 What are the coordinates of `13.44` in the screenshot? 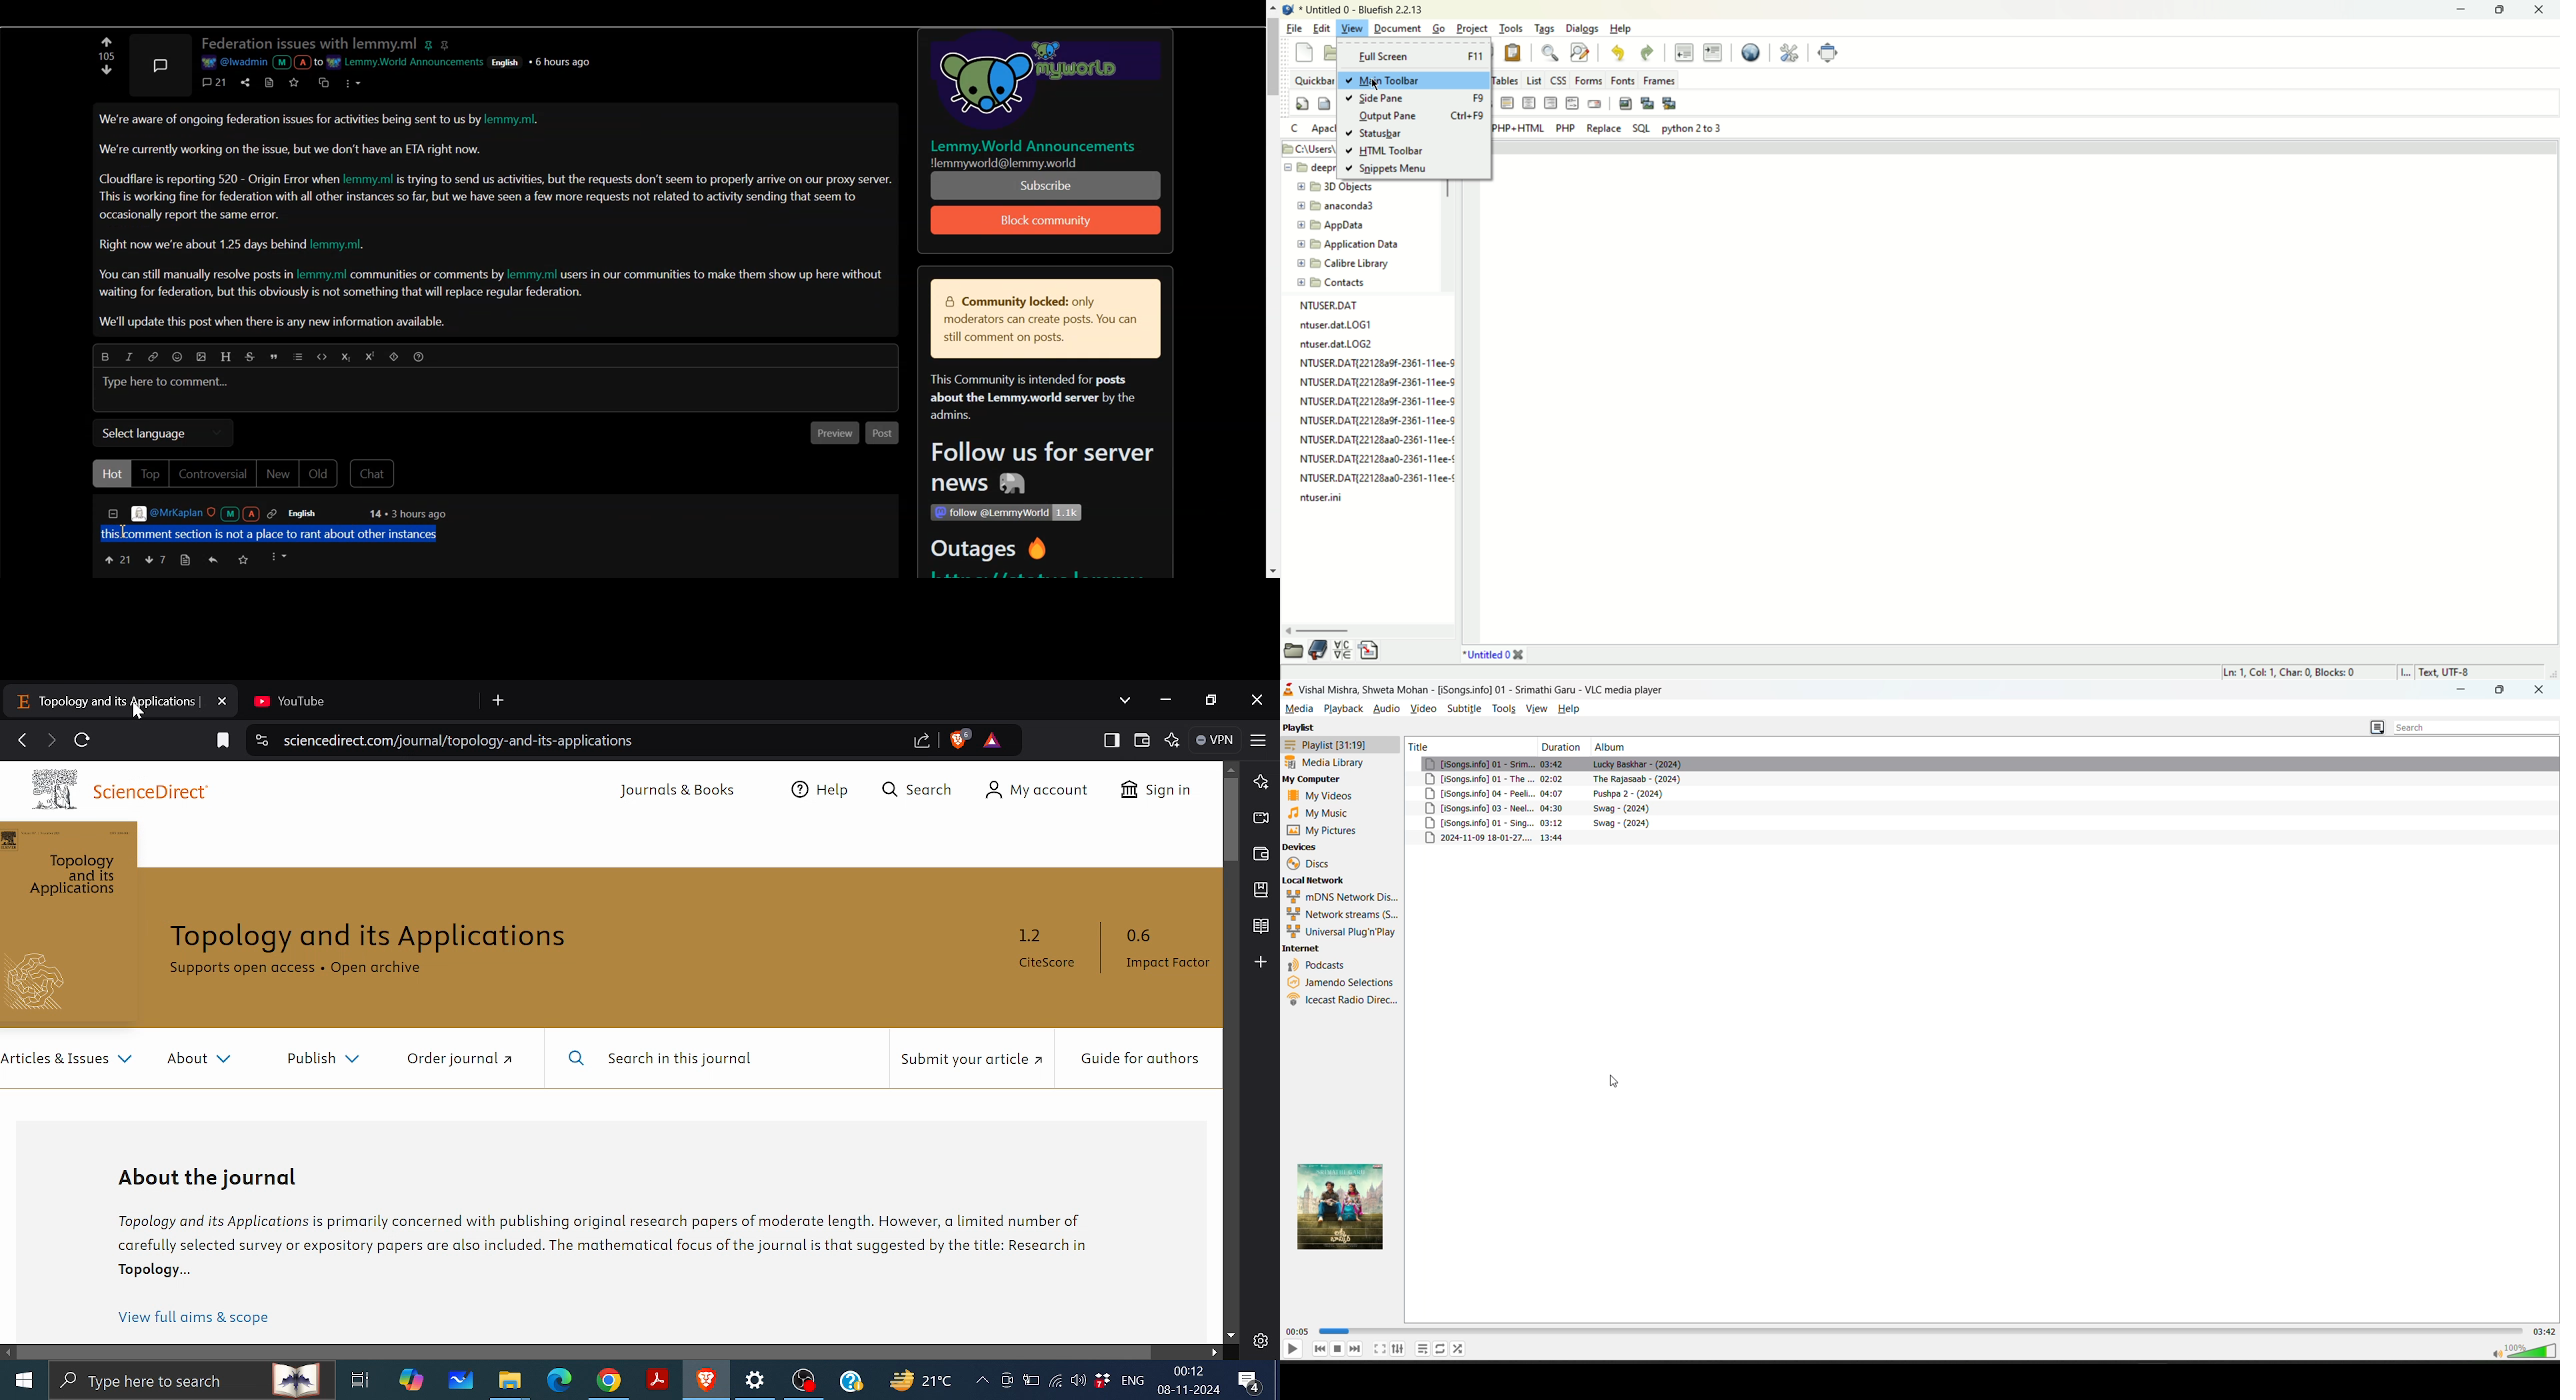 It's located at (1553, 838).